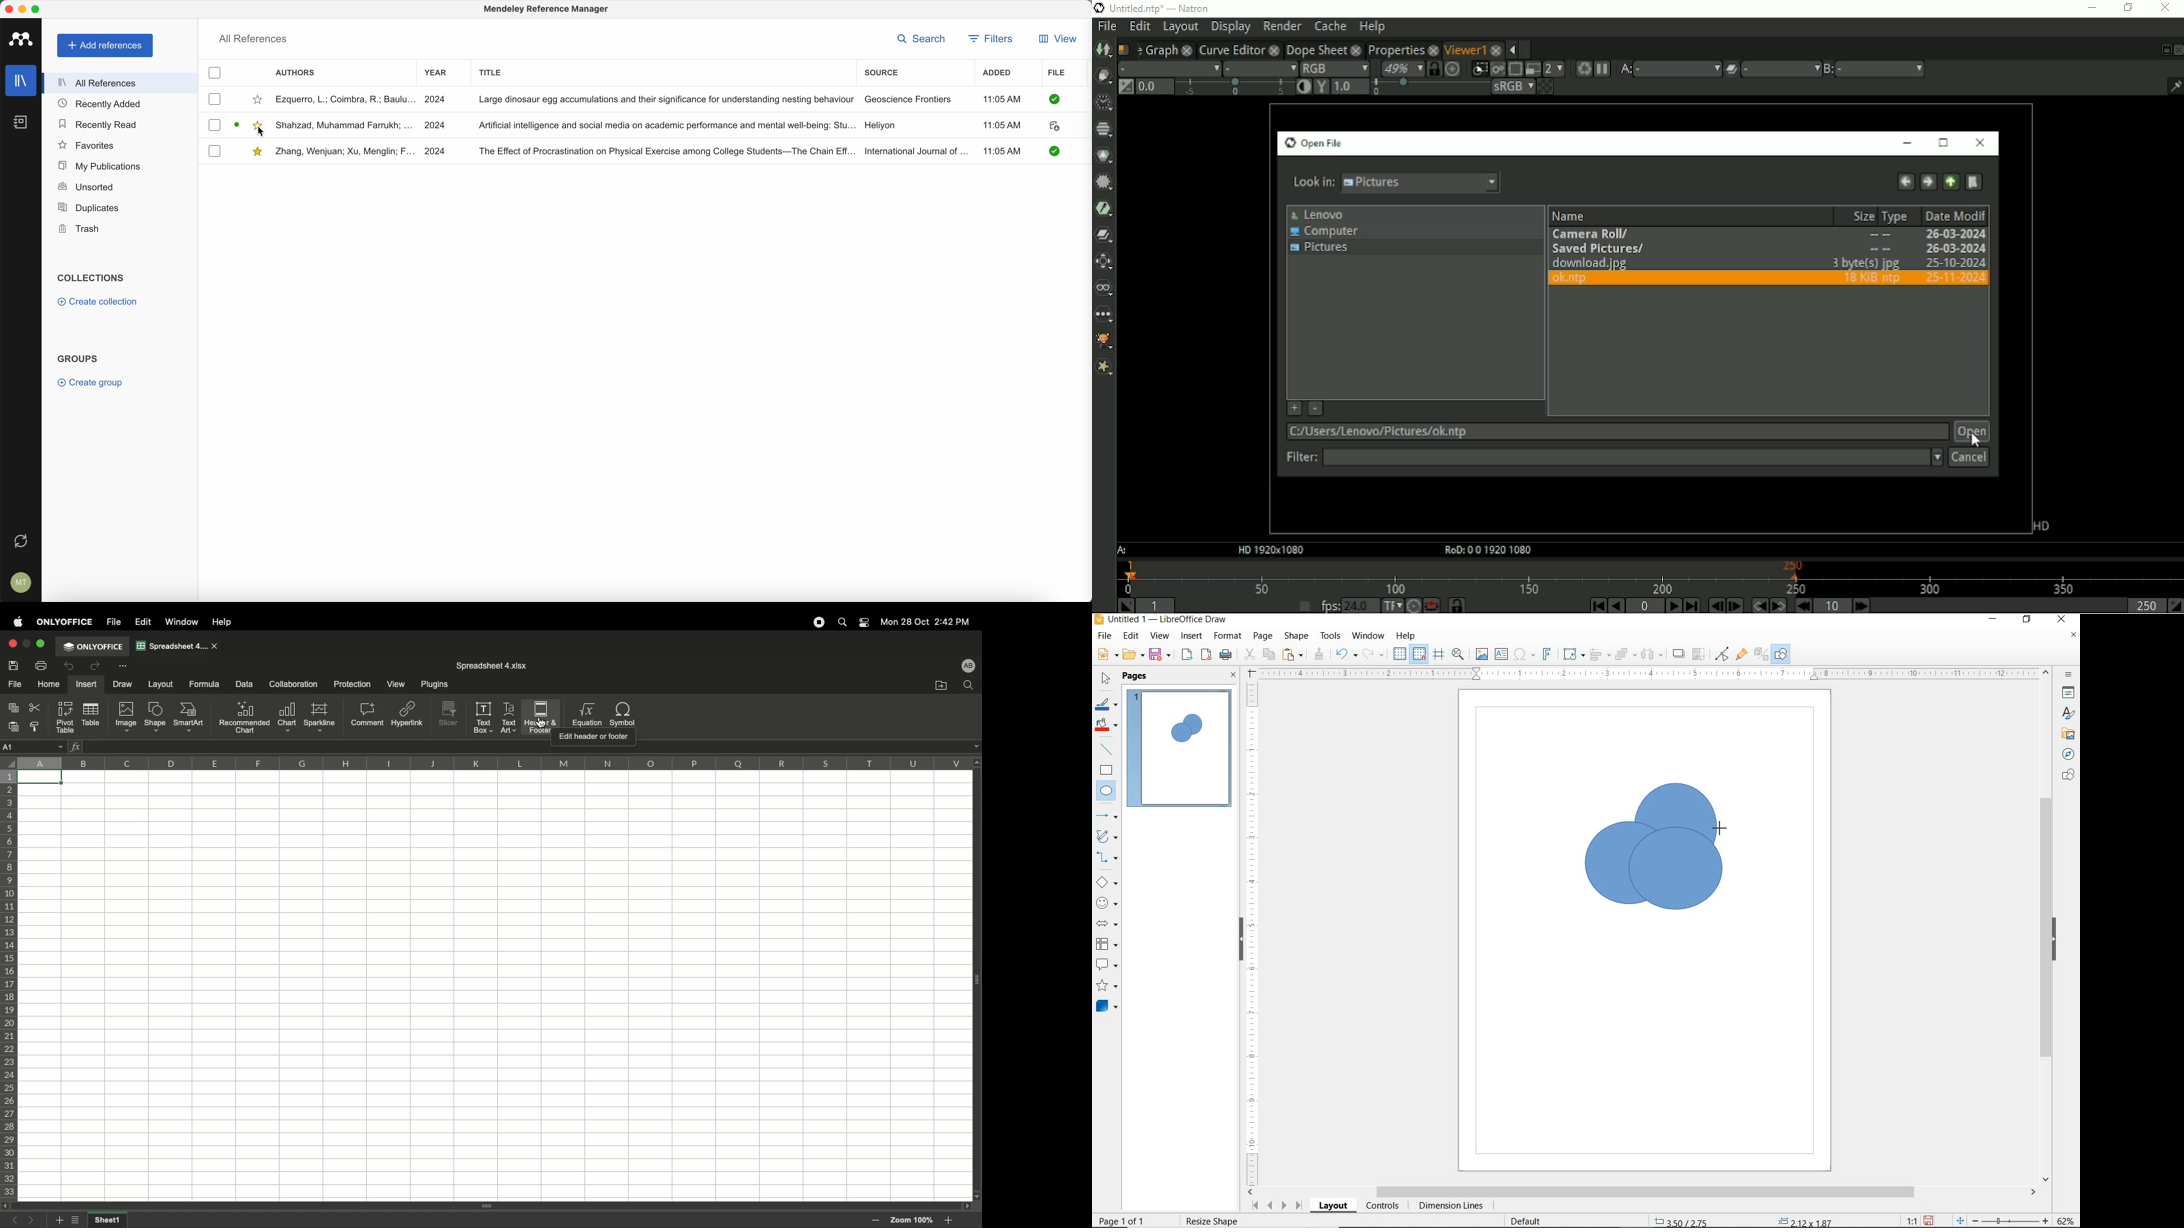  I want to click on Pivot table, so click(66, 717).